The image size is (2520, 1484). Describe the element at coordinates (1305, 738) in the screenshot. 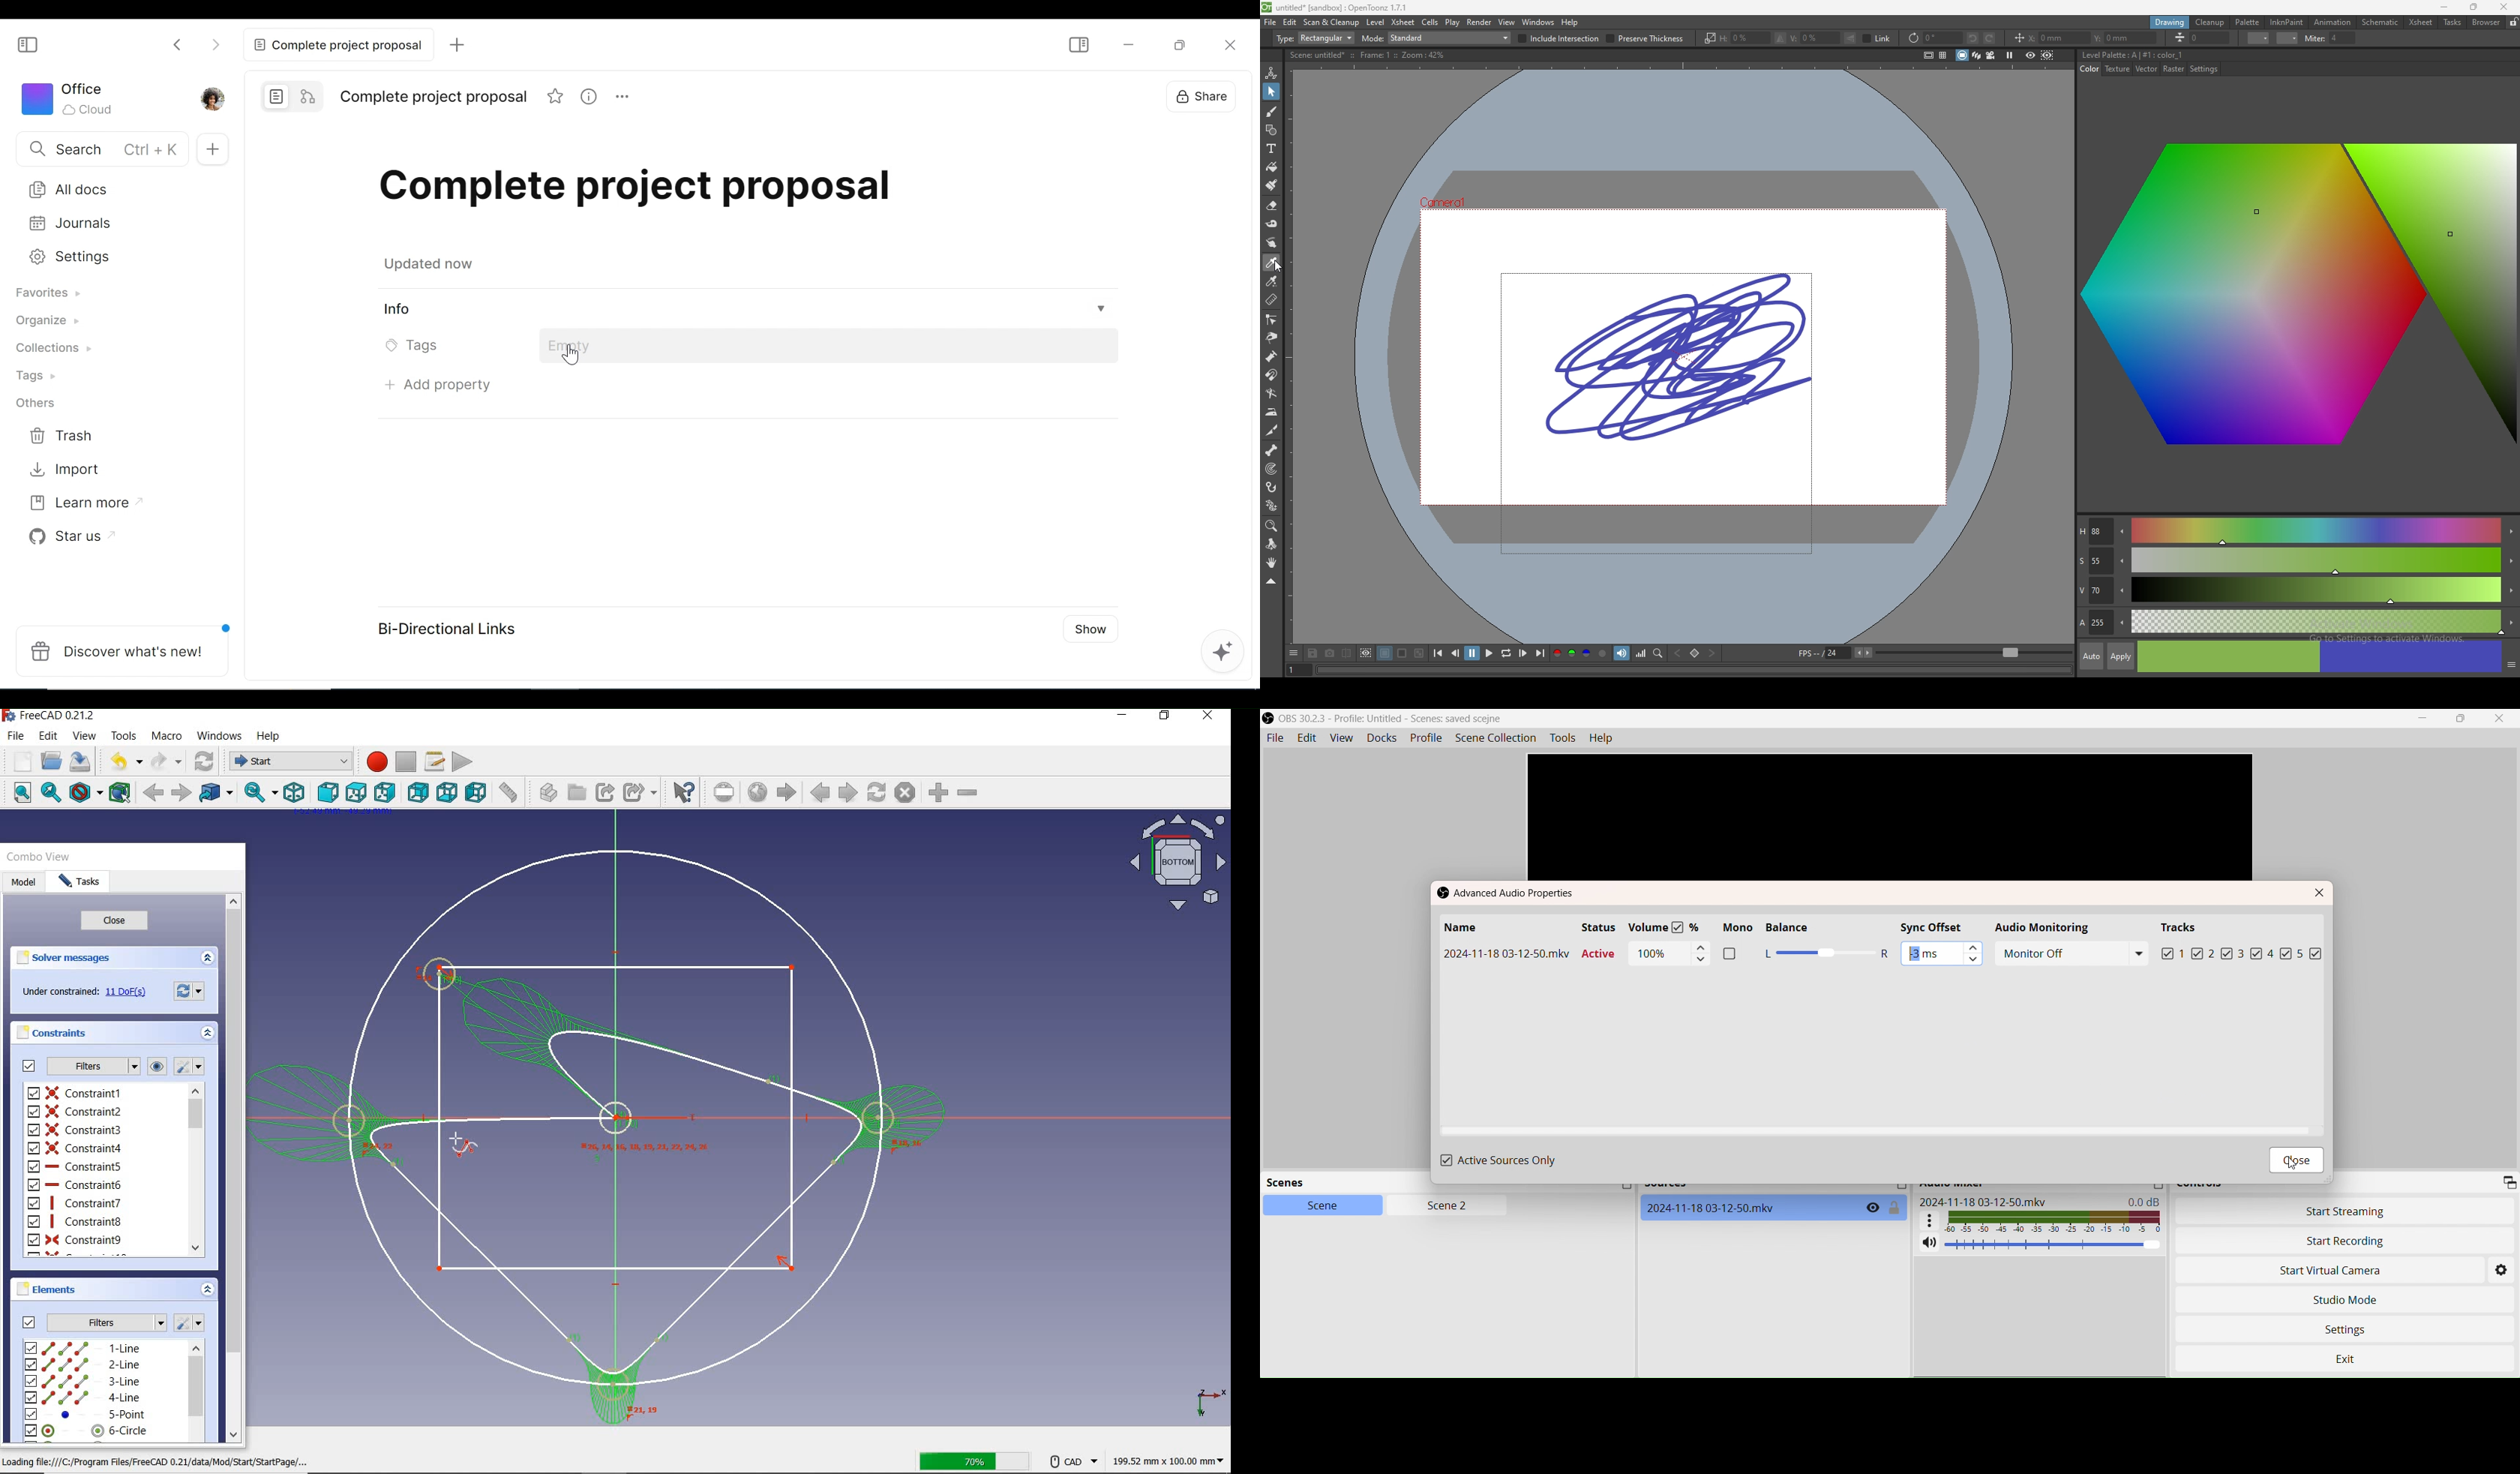

I see `Edit` at that location.